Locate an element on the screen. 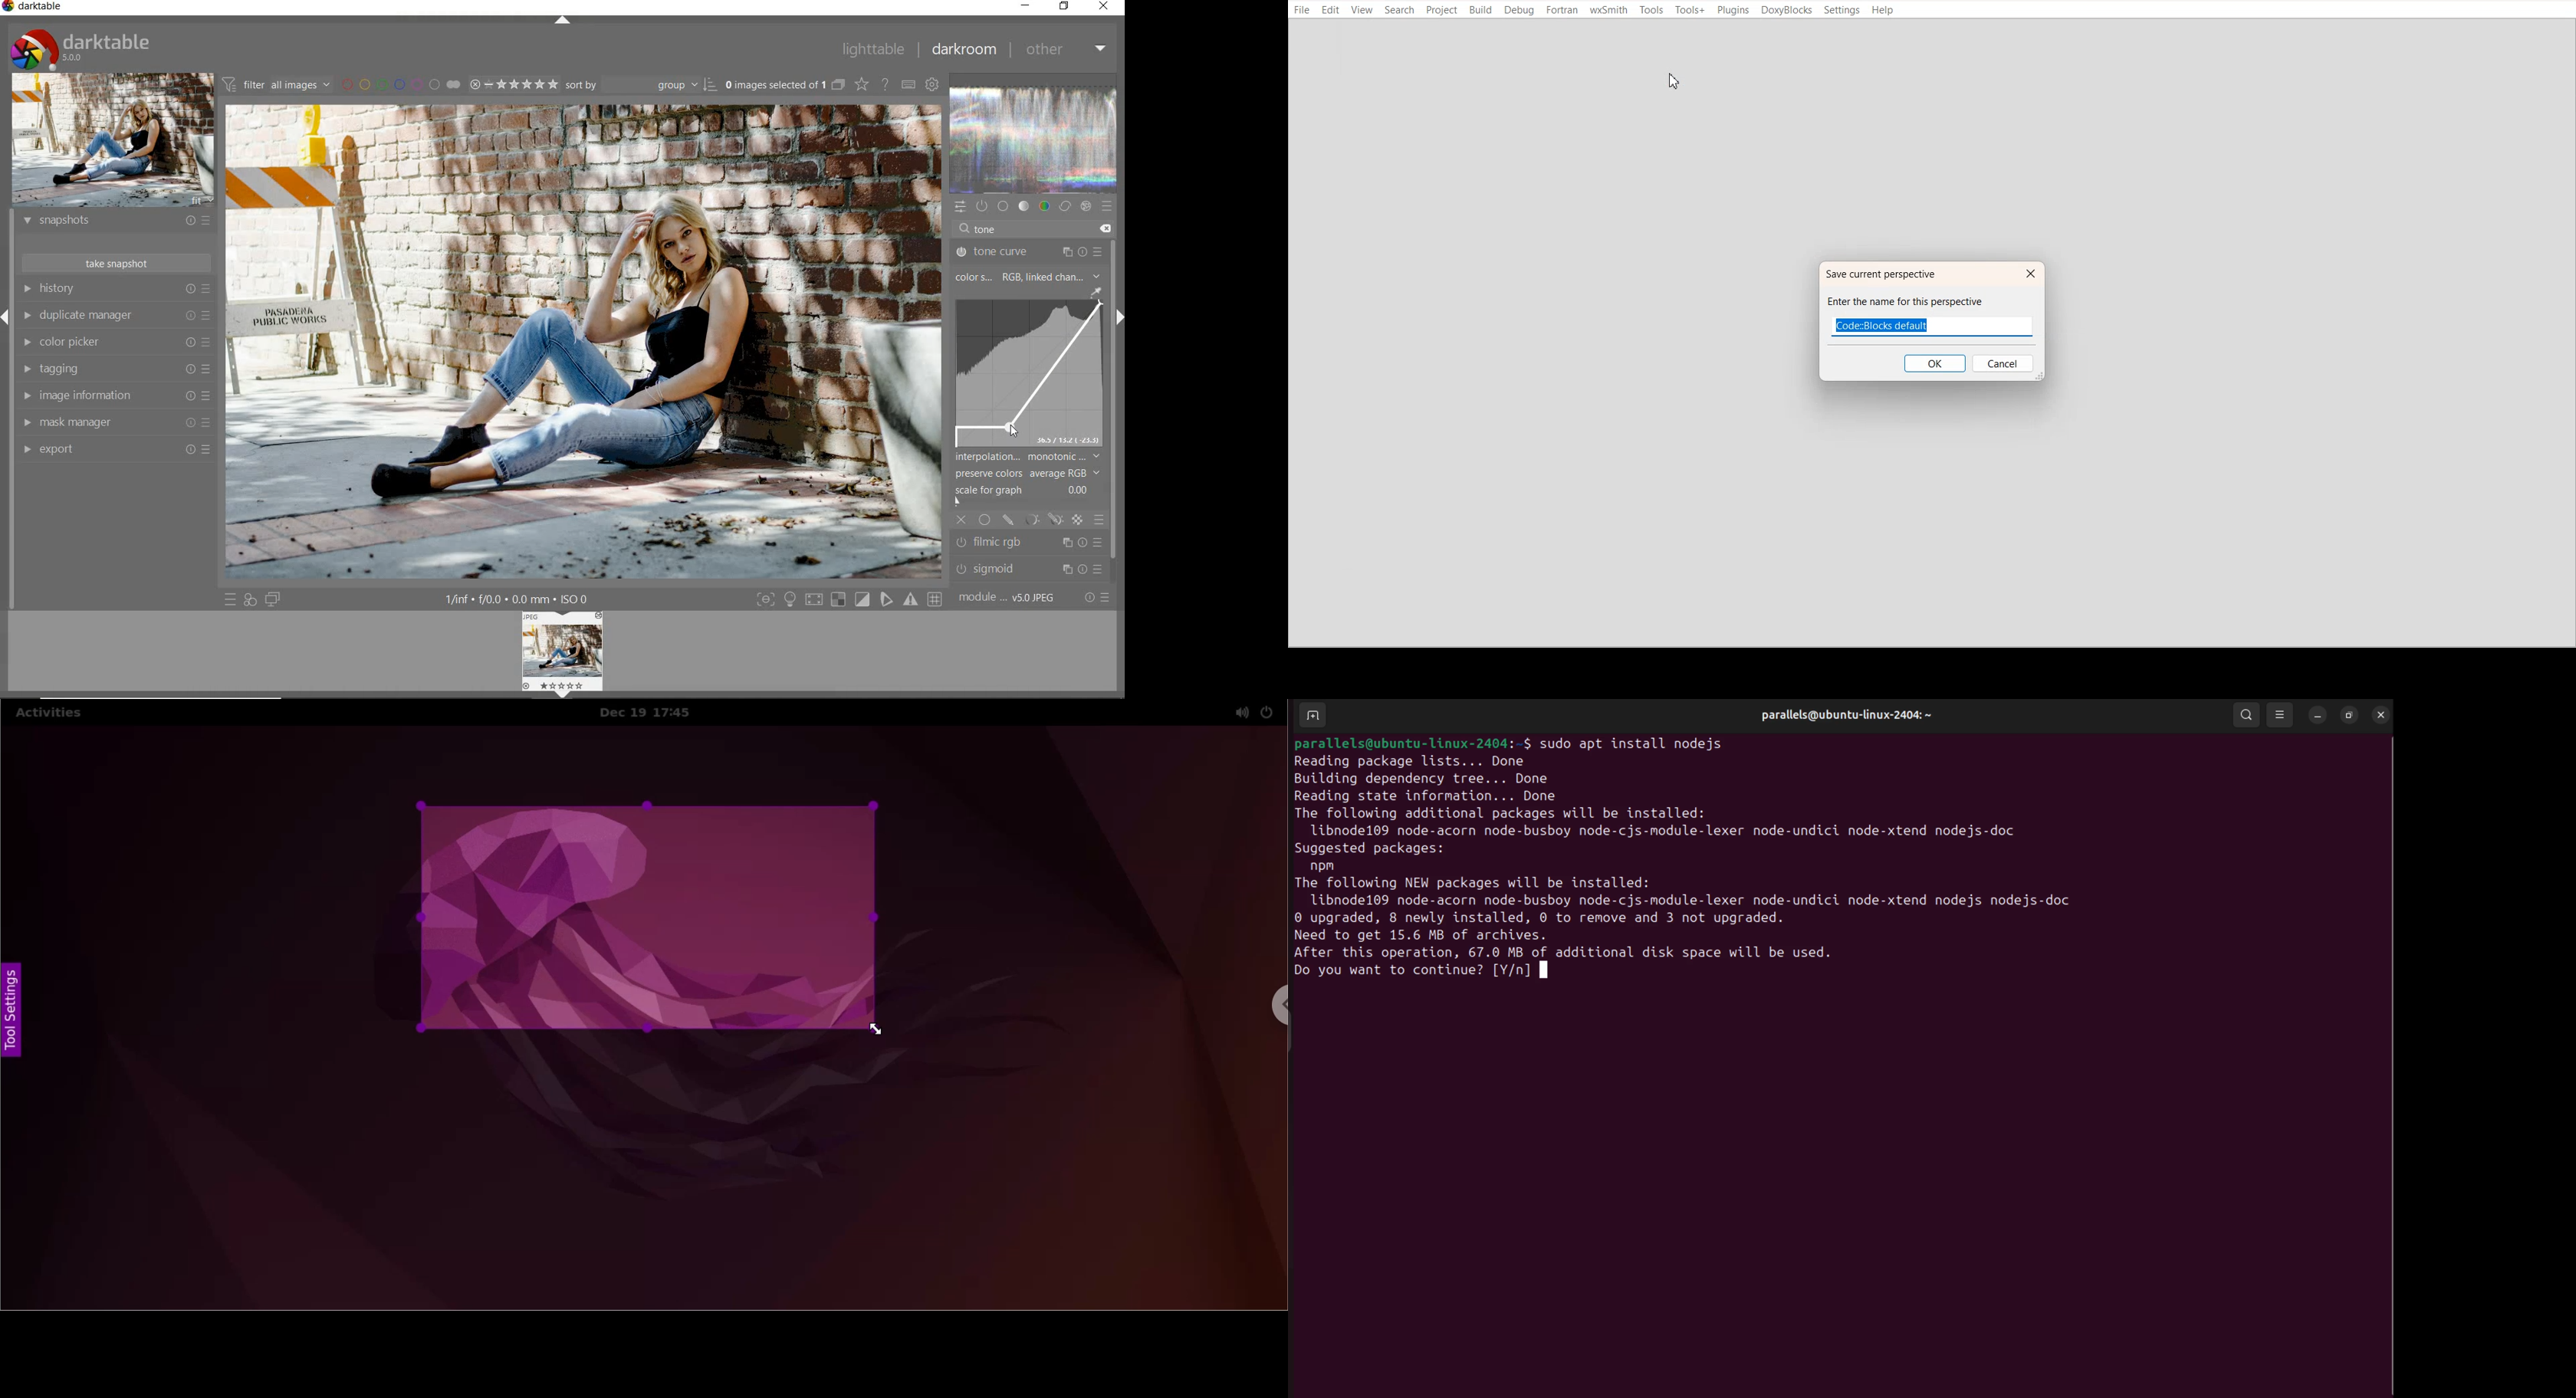  image preview is located at coordinates (563, 654).